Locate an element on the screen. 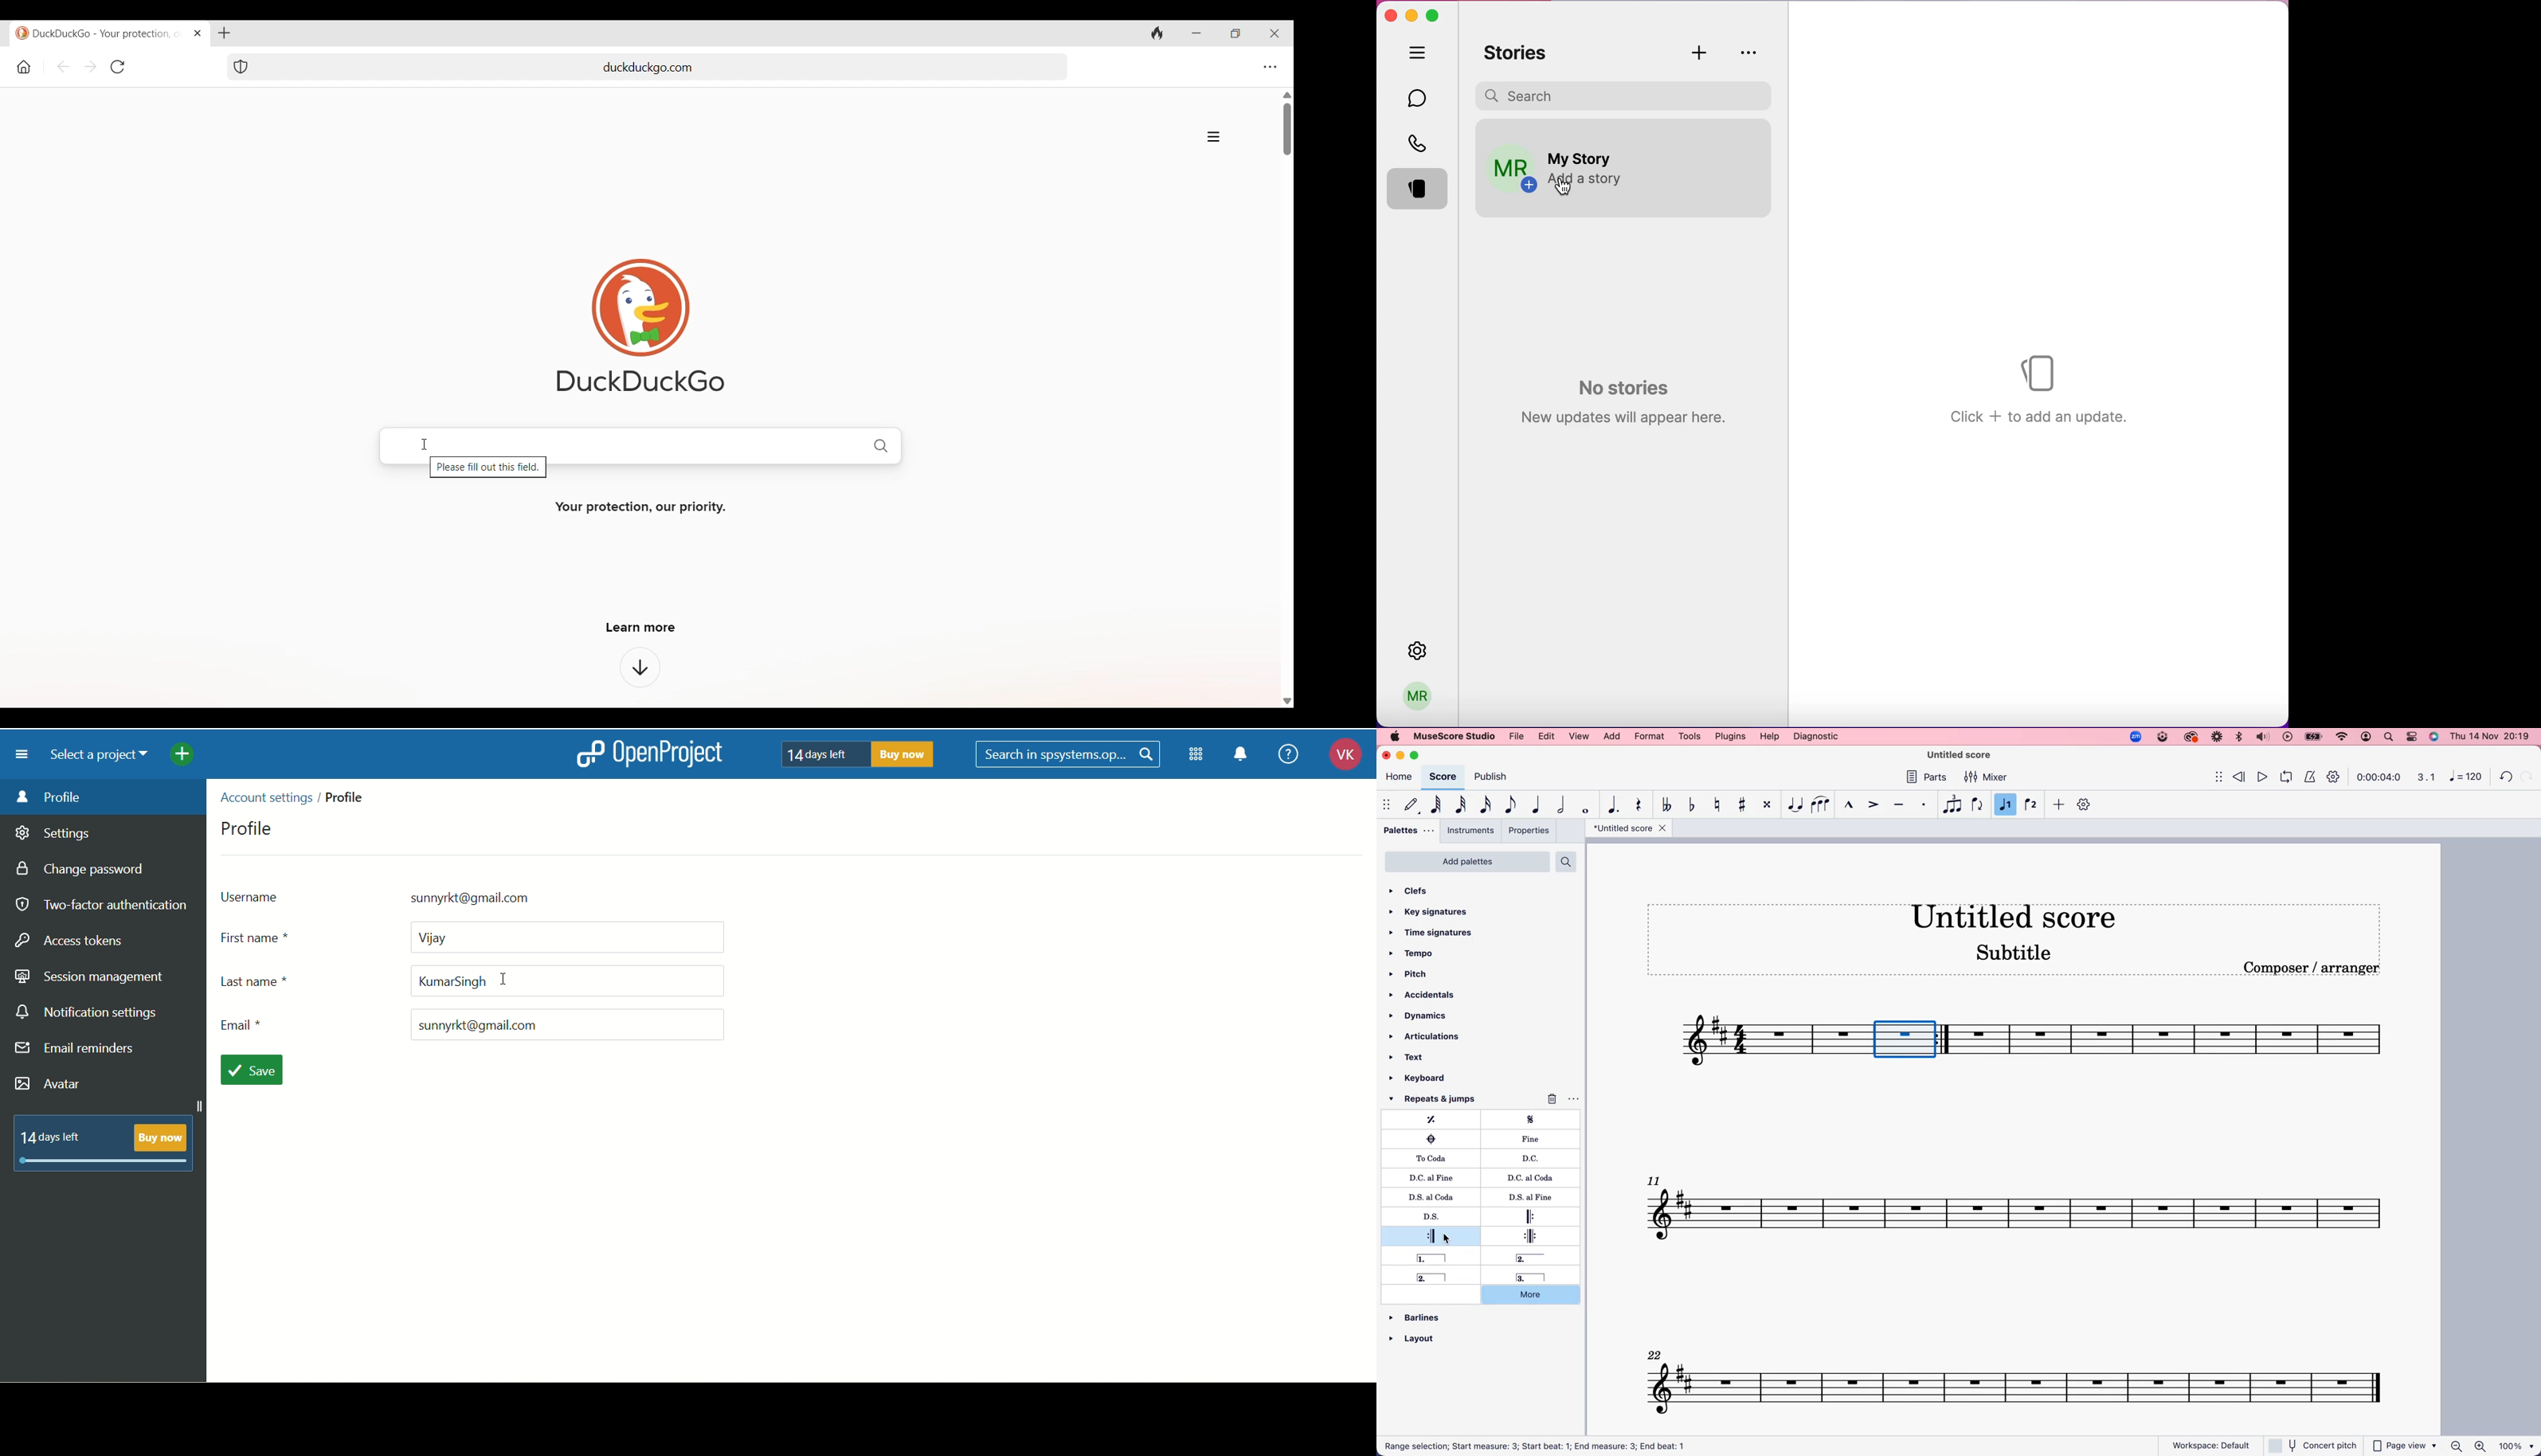  page view is located at coordinates (2405, 1446).